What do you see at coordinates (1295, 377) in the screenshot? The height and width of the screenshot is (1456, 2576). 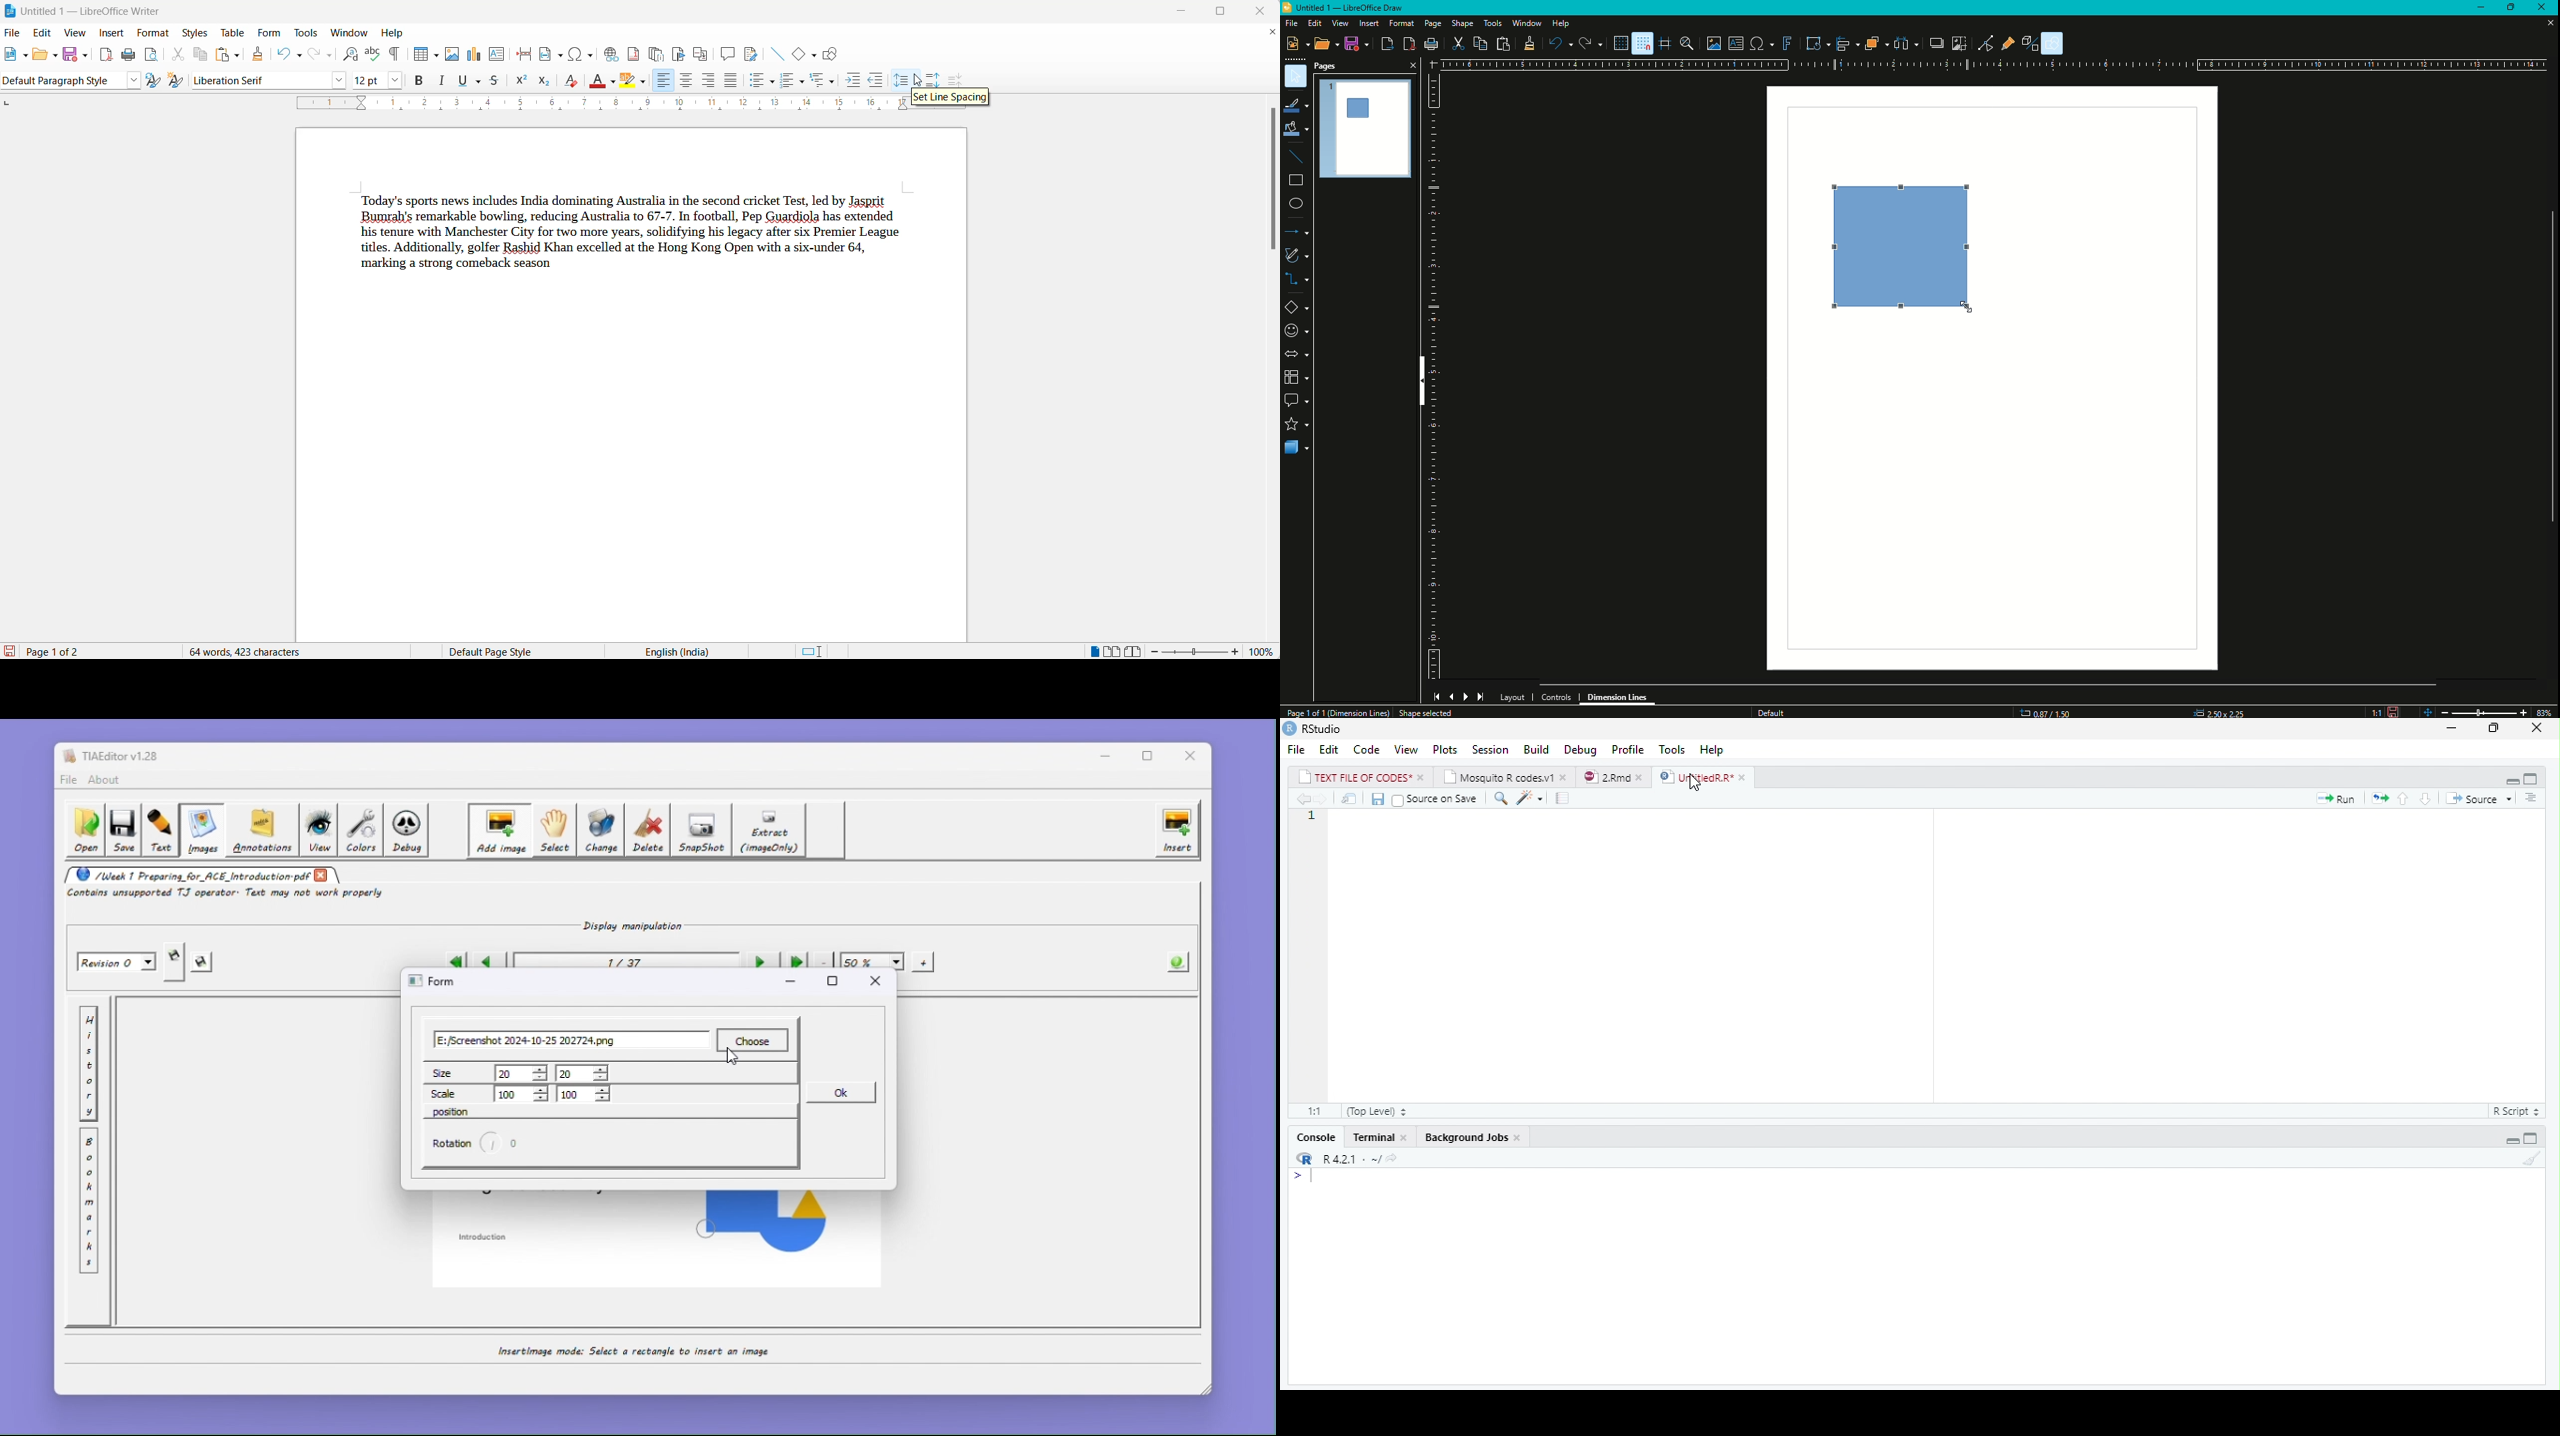 I see `Blocks` at bounding box center [1295, 377].